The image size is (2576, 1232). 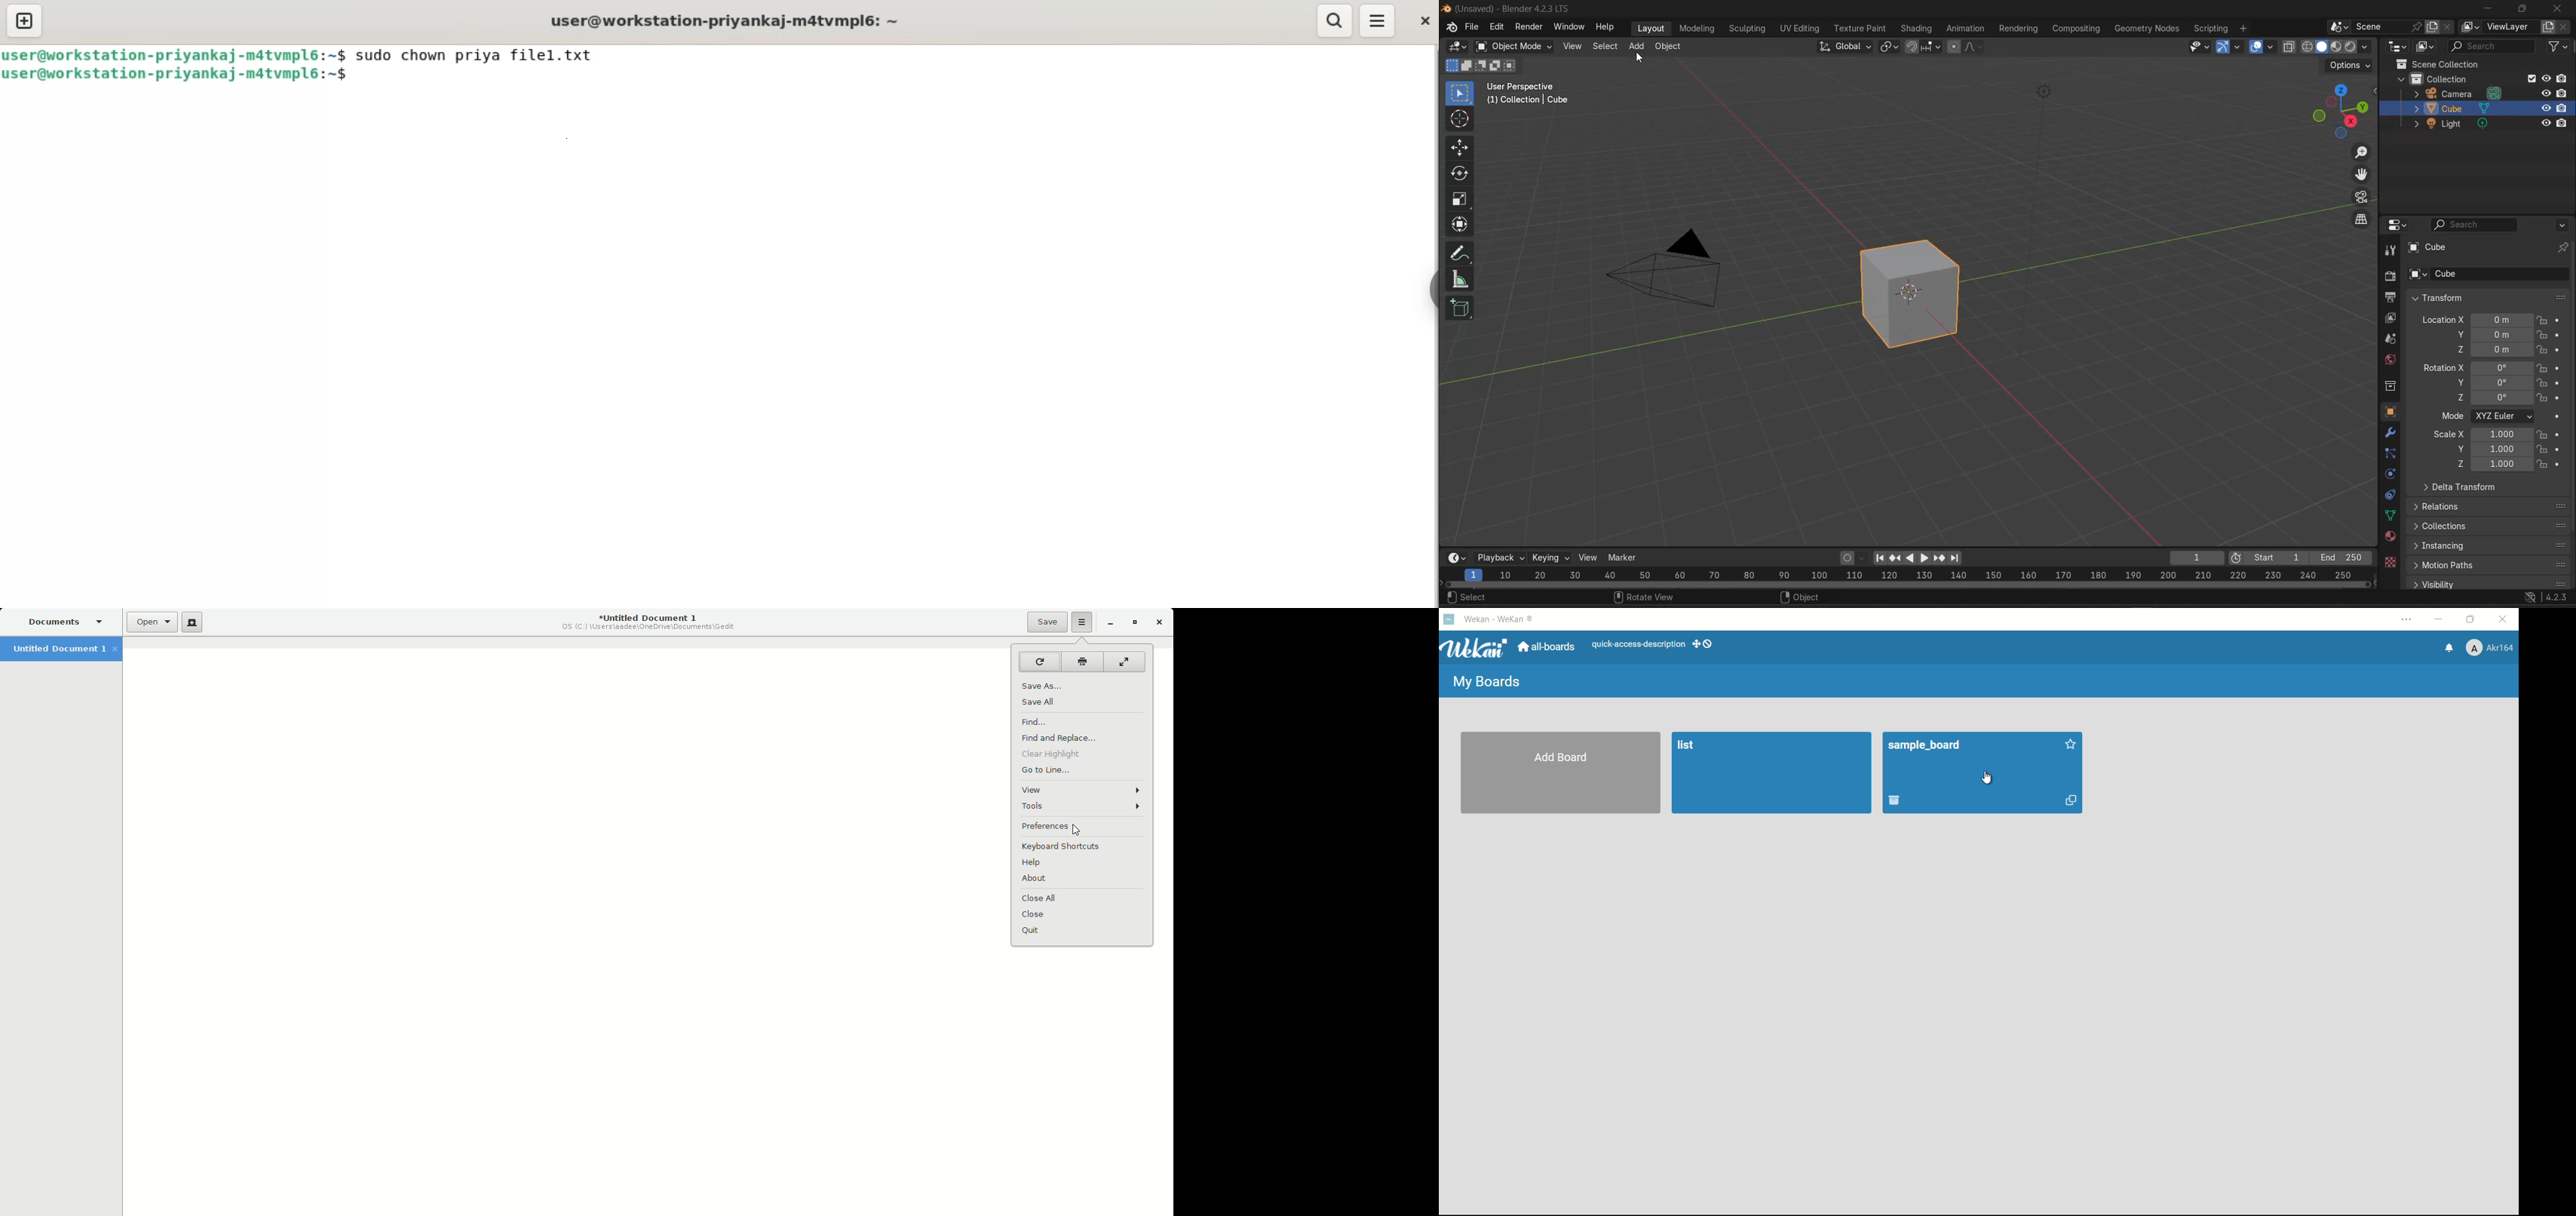 What do you see at coordinates (2458, 123) in the screenshot?
I see `light` at bounding box center [2458, 123].